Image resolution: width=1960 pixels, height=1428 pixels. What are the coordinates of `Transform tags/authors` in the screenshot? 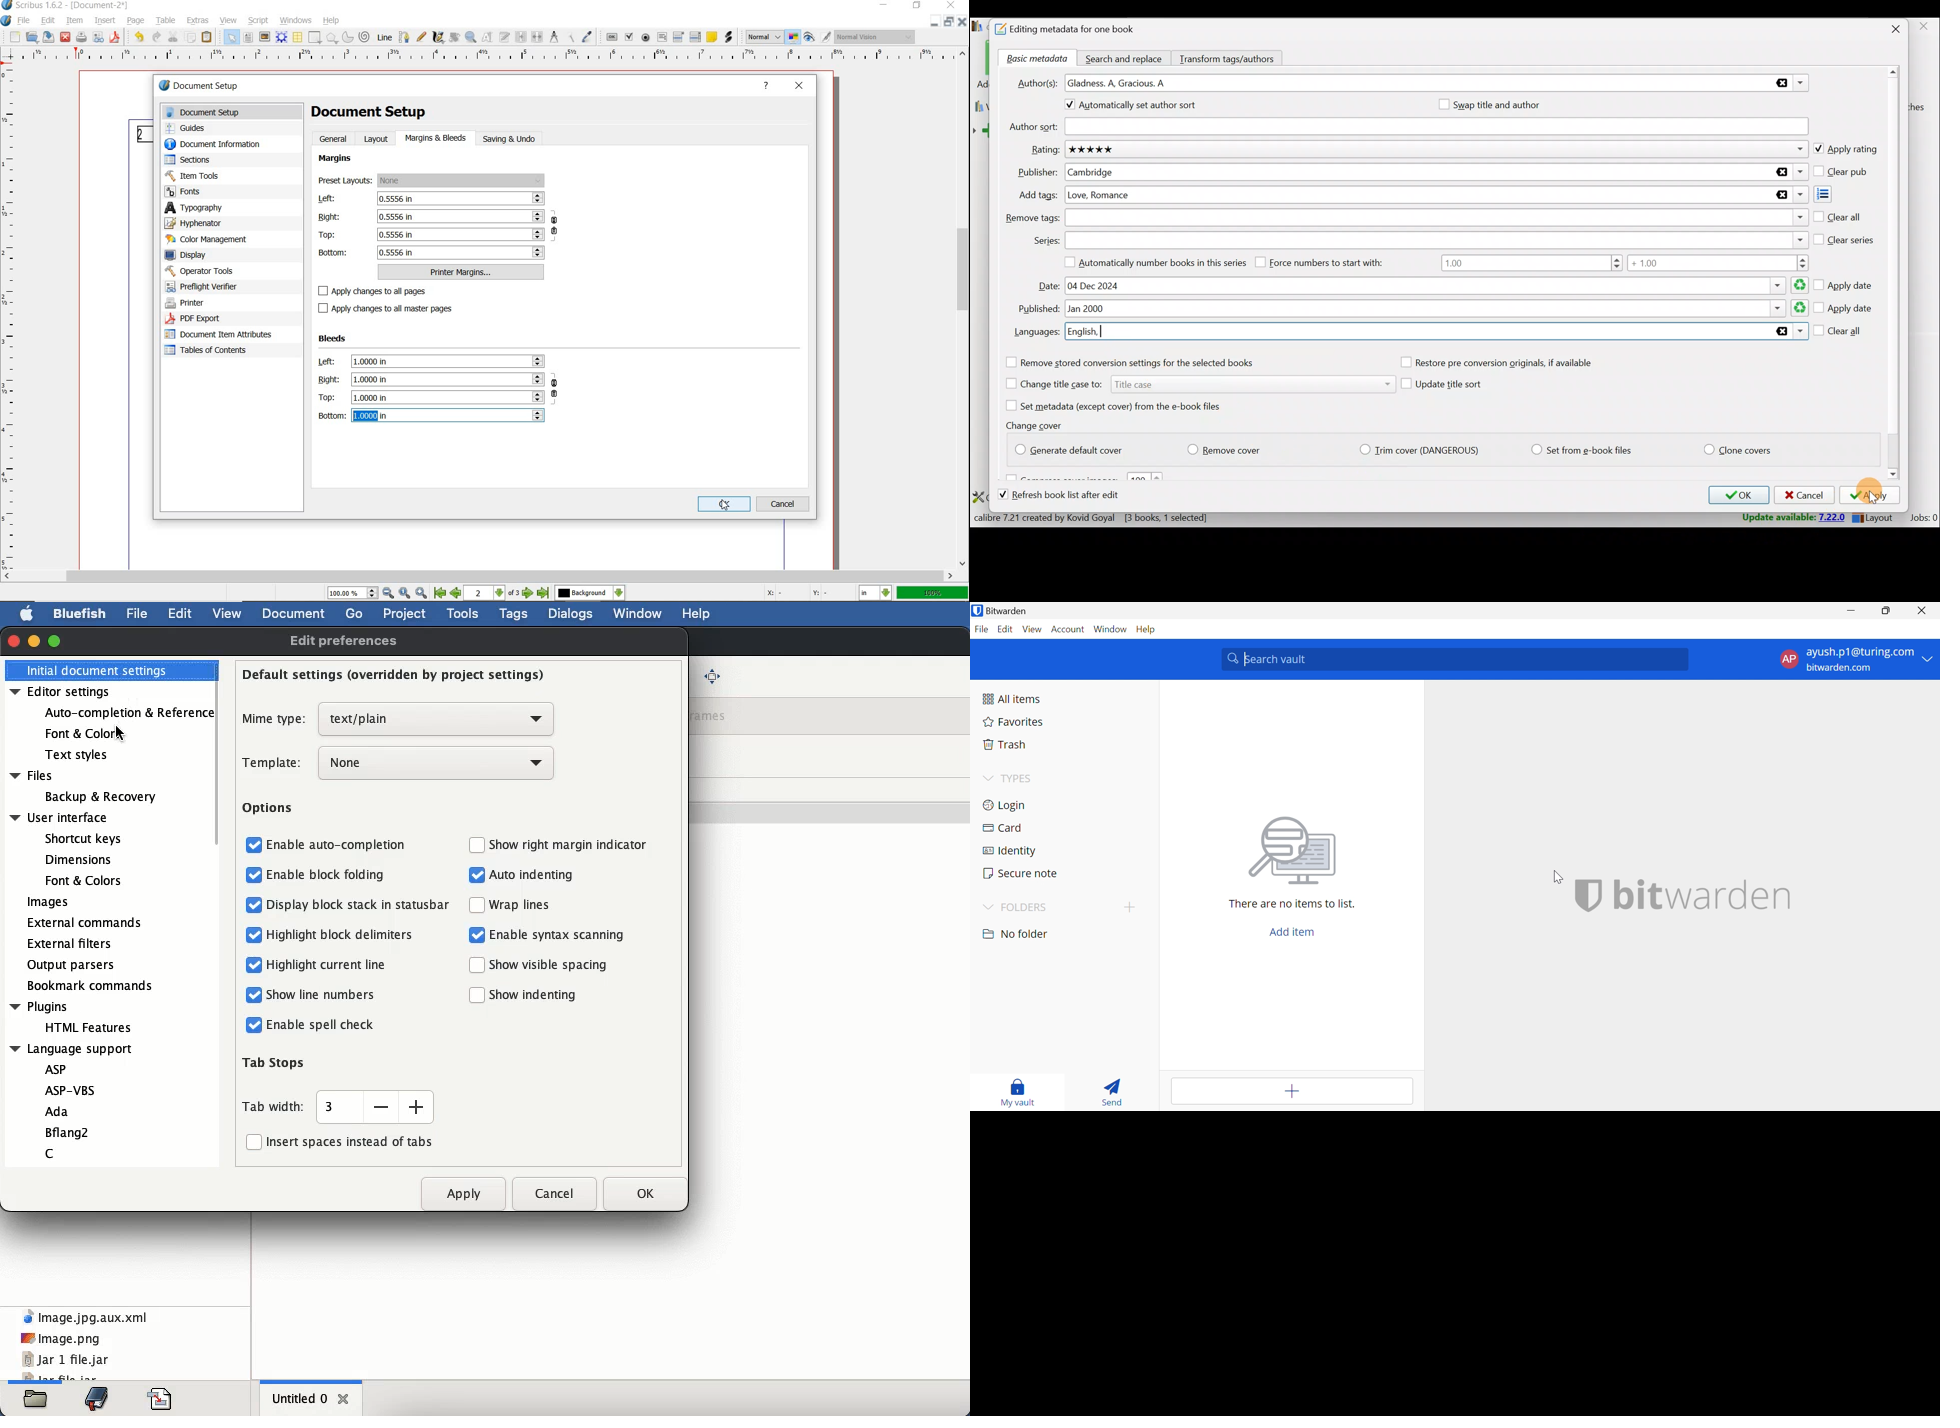 It's located at (1231, 58).